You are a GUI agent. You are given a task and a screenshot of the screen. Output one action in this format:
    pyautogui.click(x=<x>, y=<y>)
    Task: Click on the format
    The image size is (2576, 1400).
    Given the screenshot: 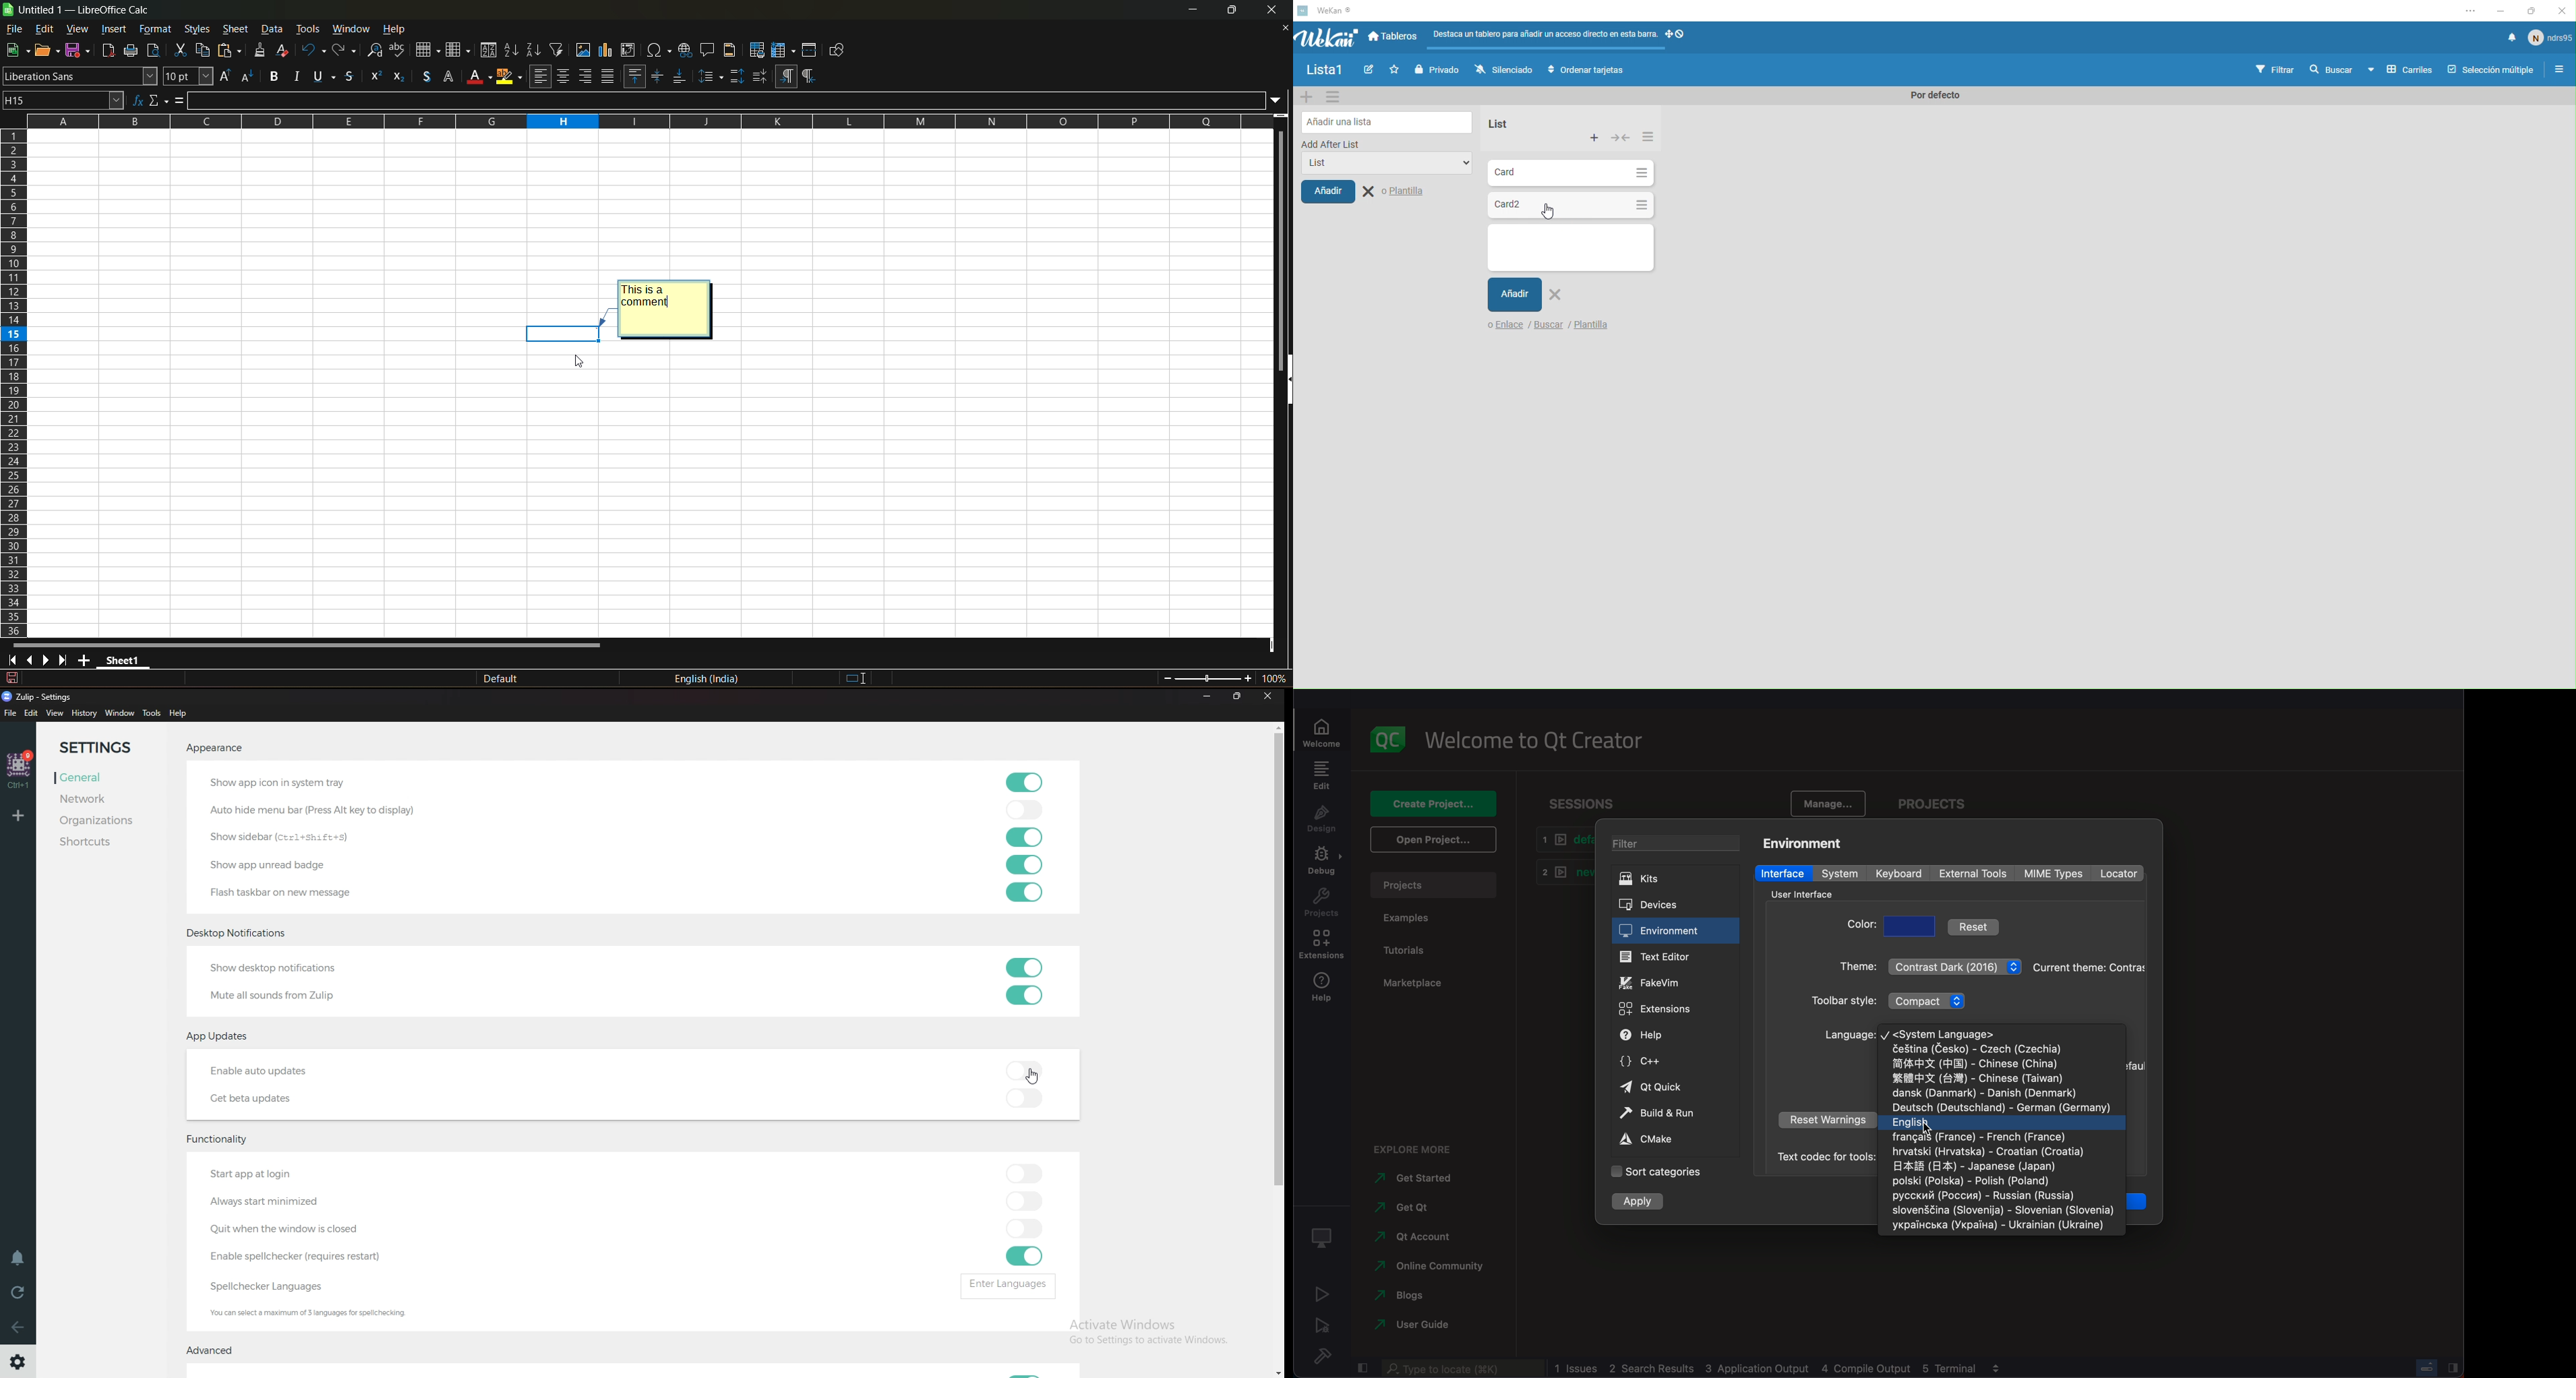 What is the action you would take?
    pyautogui.click(x=158, y=30)
    